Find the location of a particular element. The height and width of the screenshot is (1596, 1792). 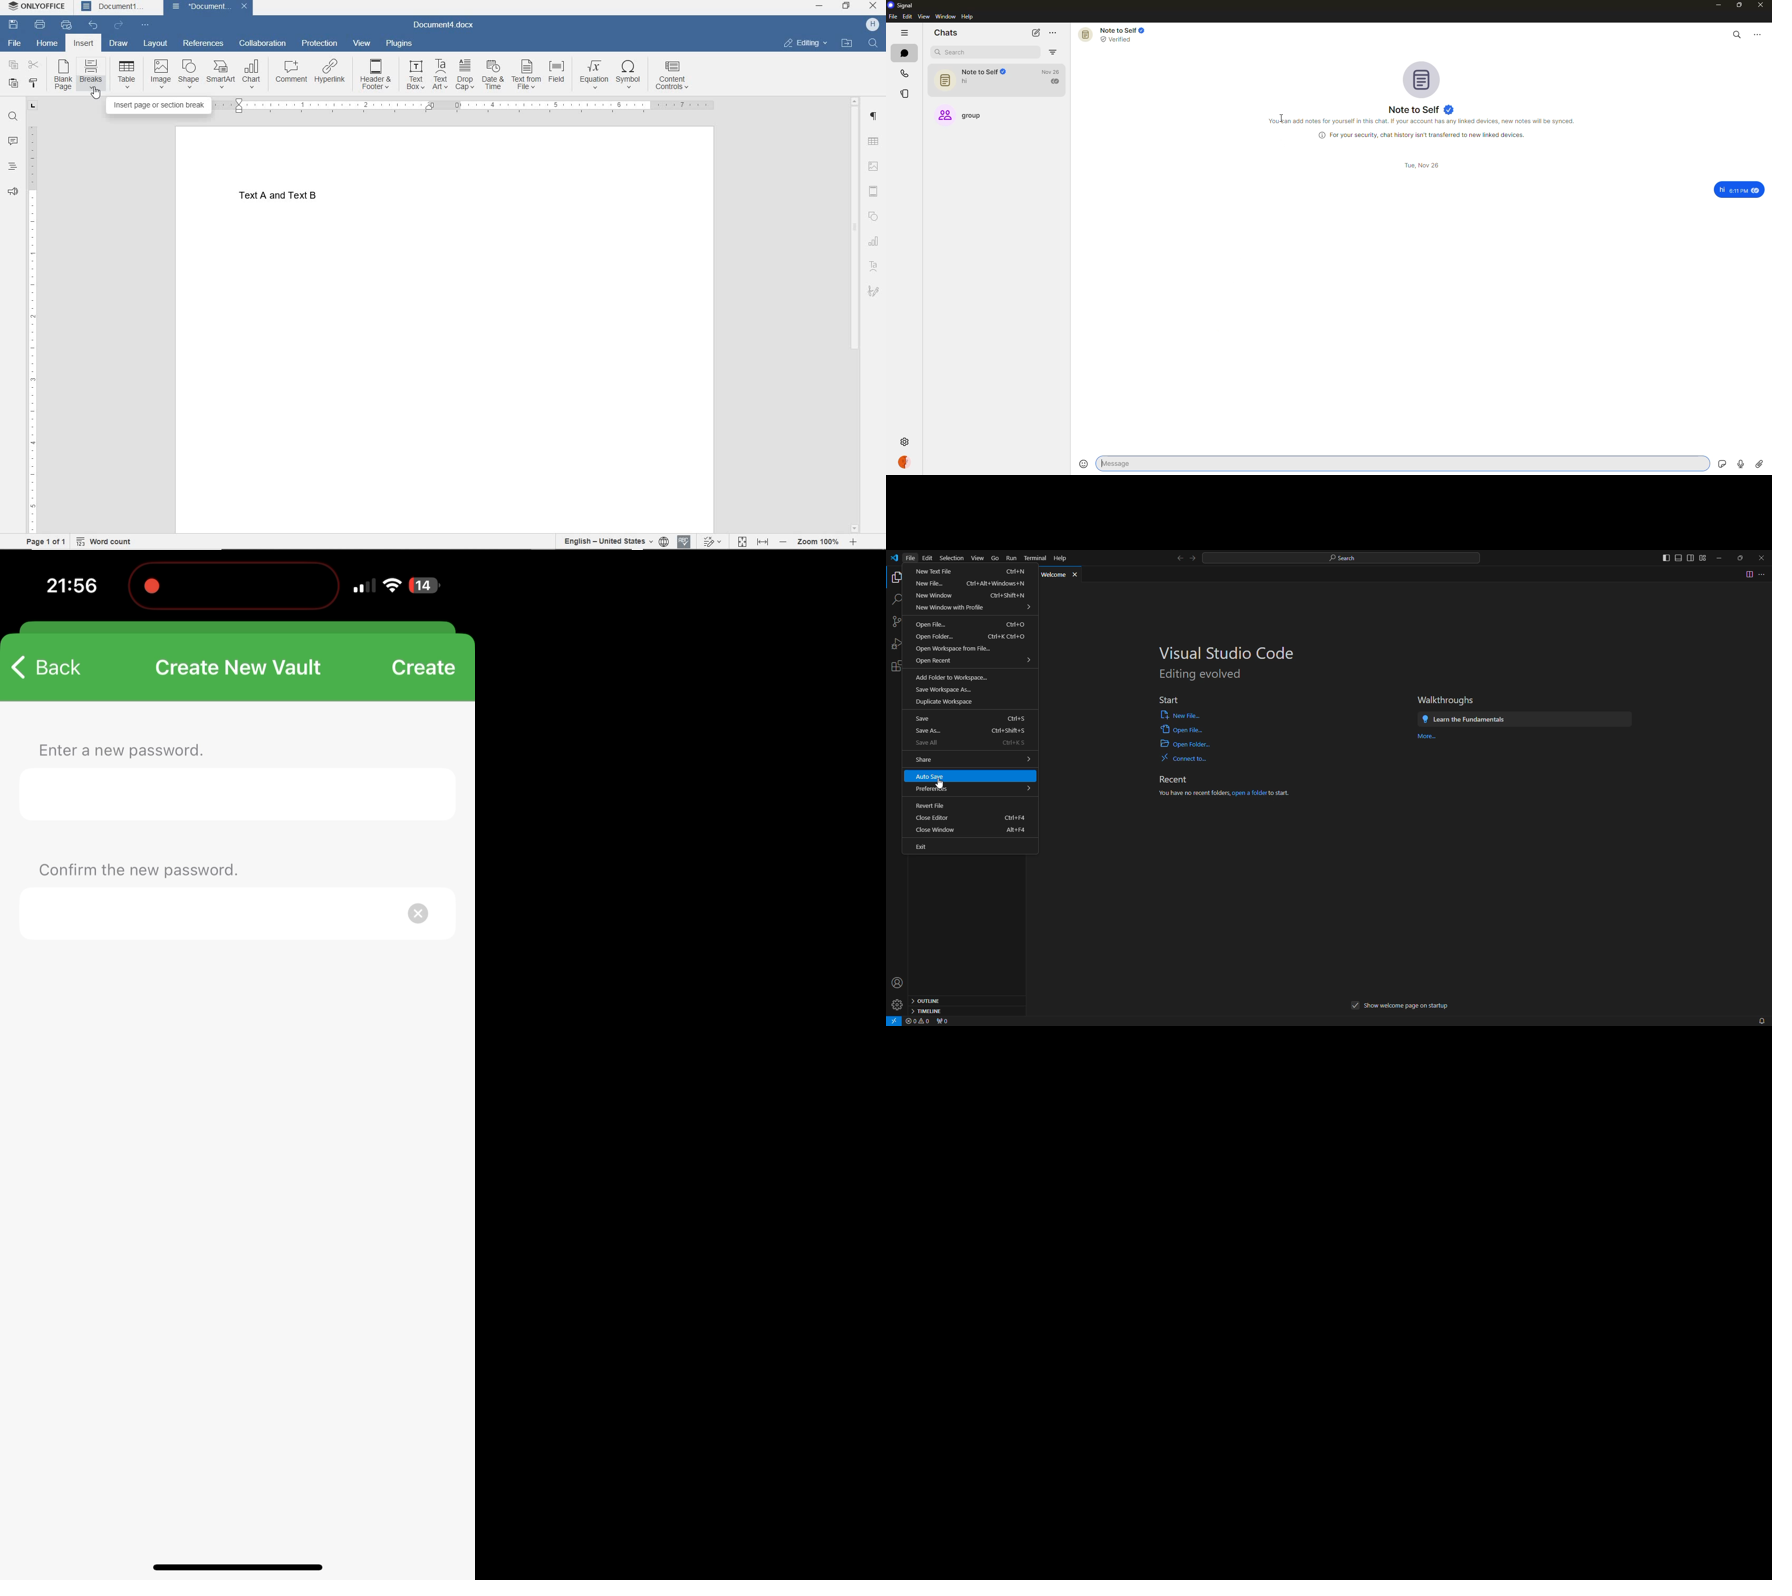

TAB STOP is located at coordinates (32, 106).